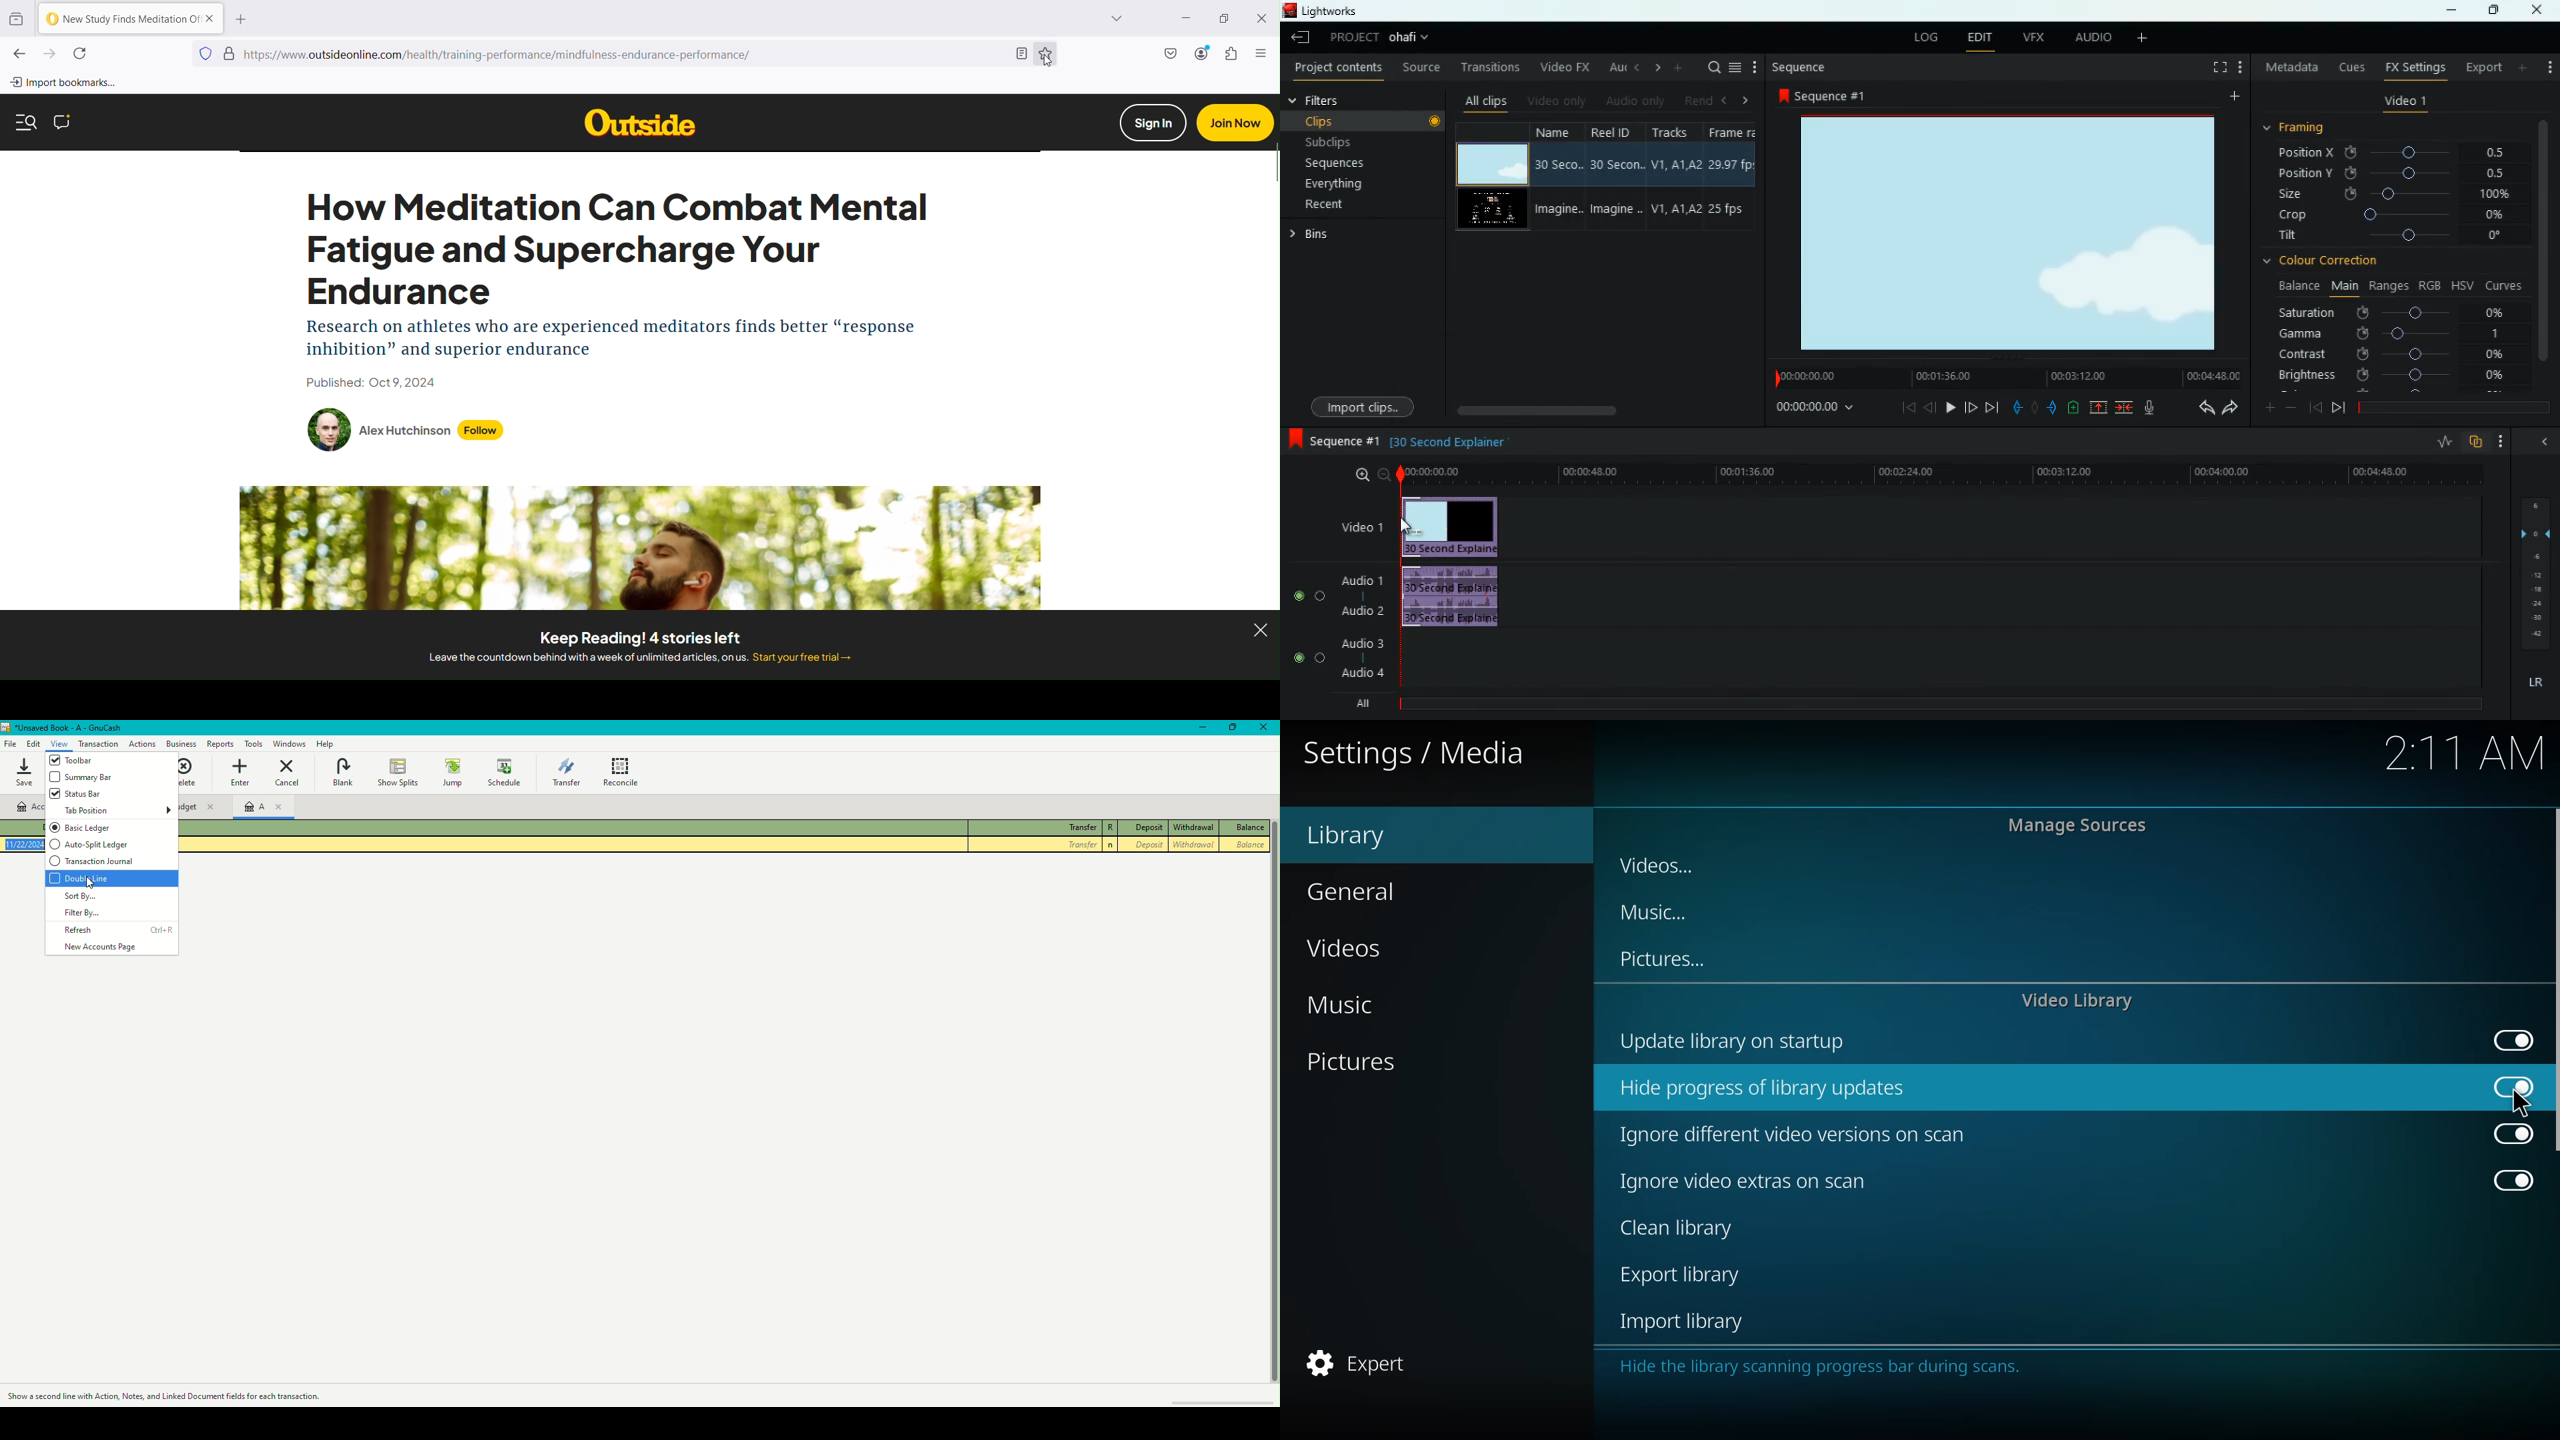 This screenshot has width=2576, height=1456. Describe the element at coordinates (101, 947) in the screenshot. I see `New Accounts Page` at that location.